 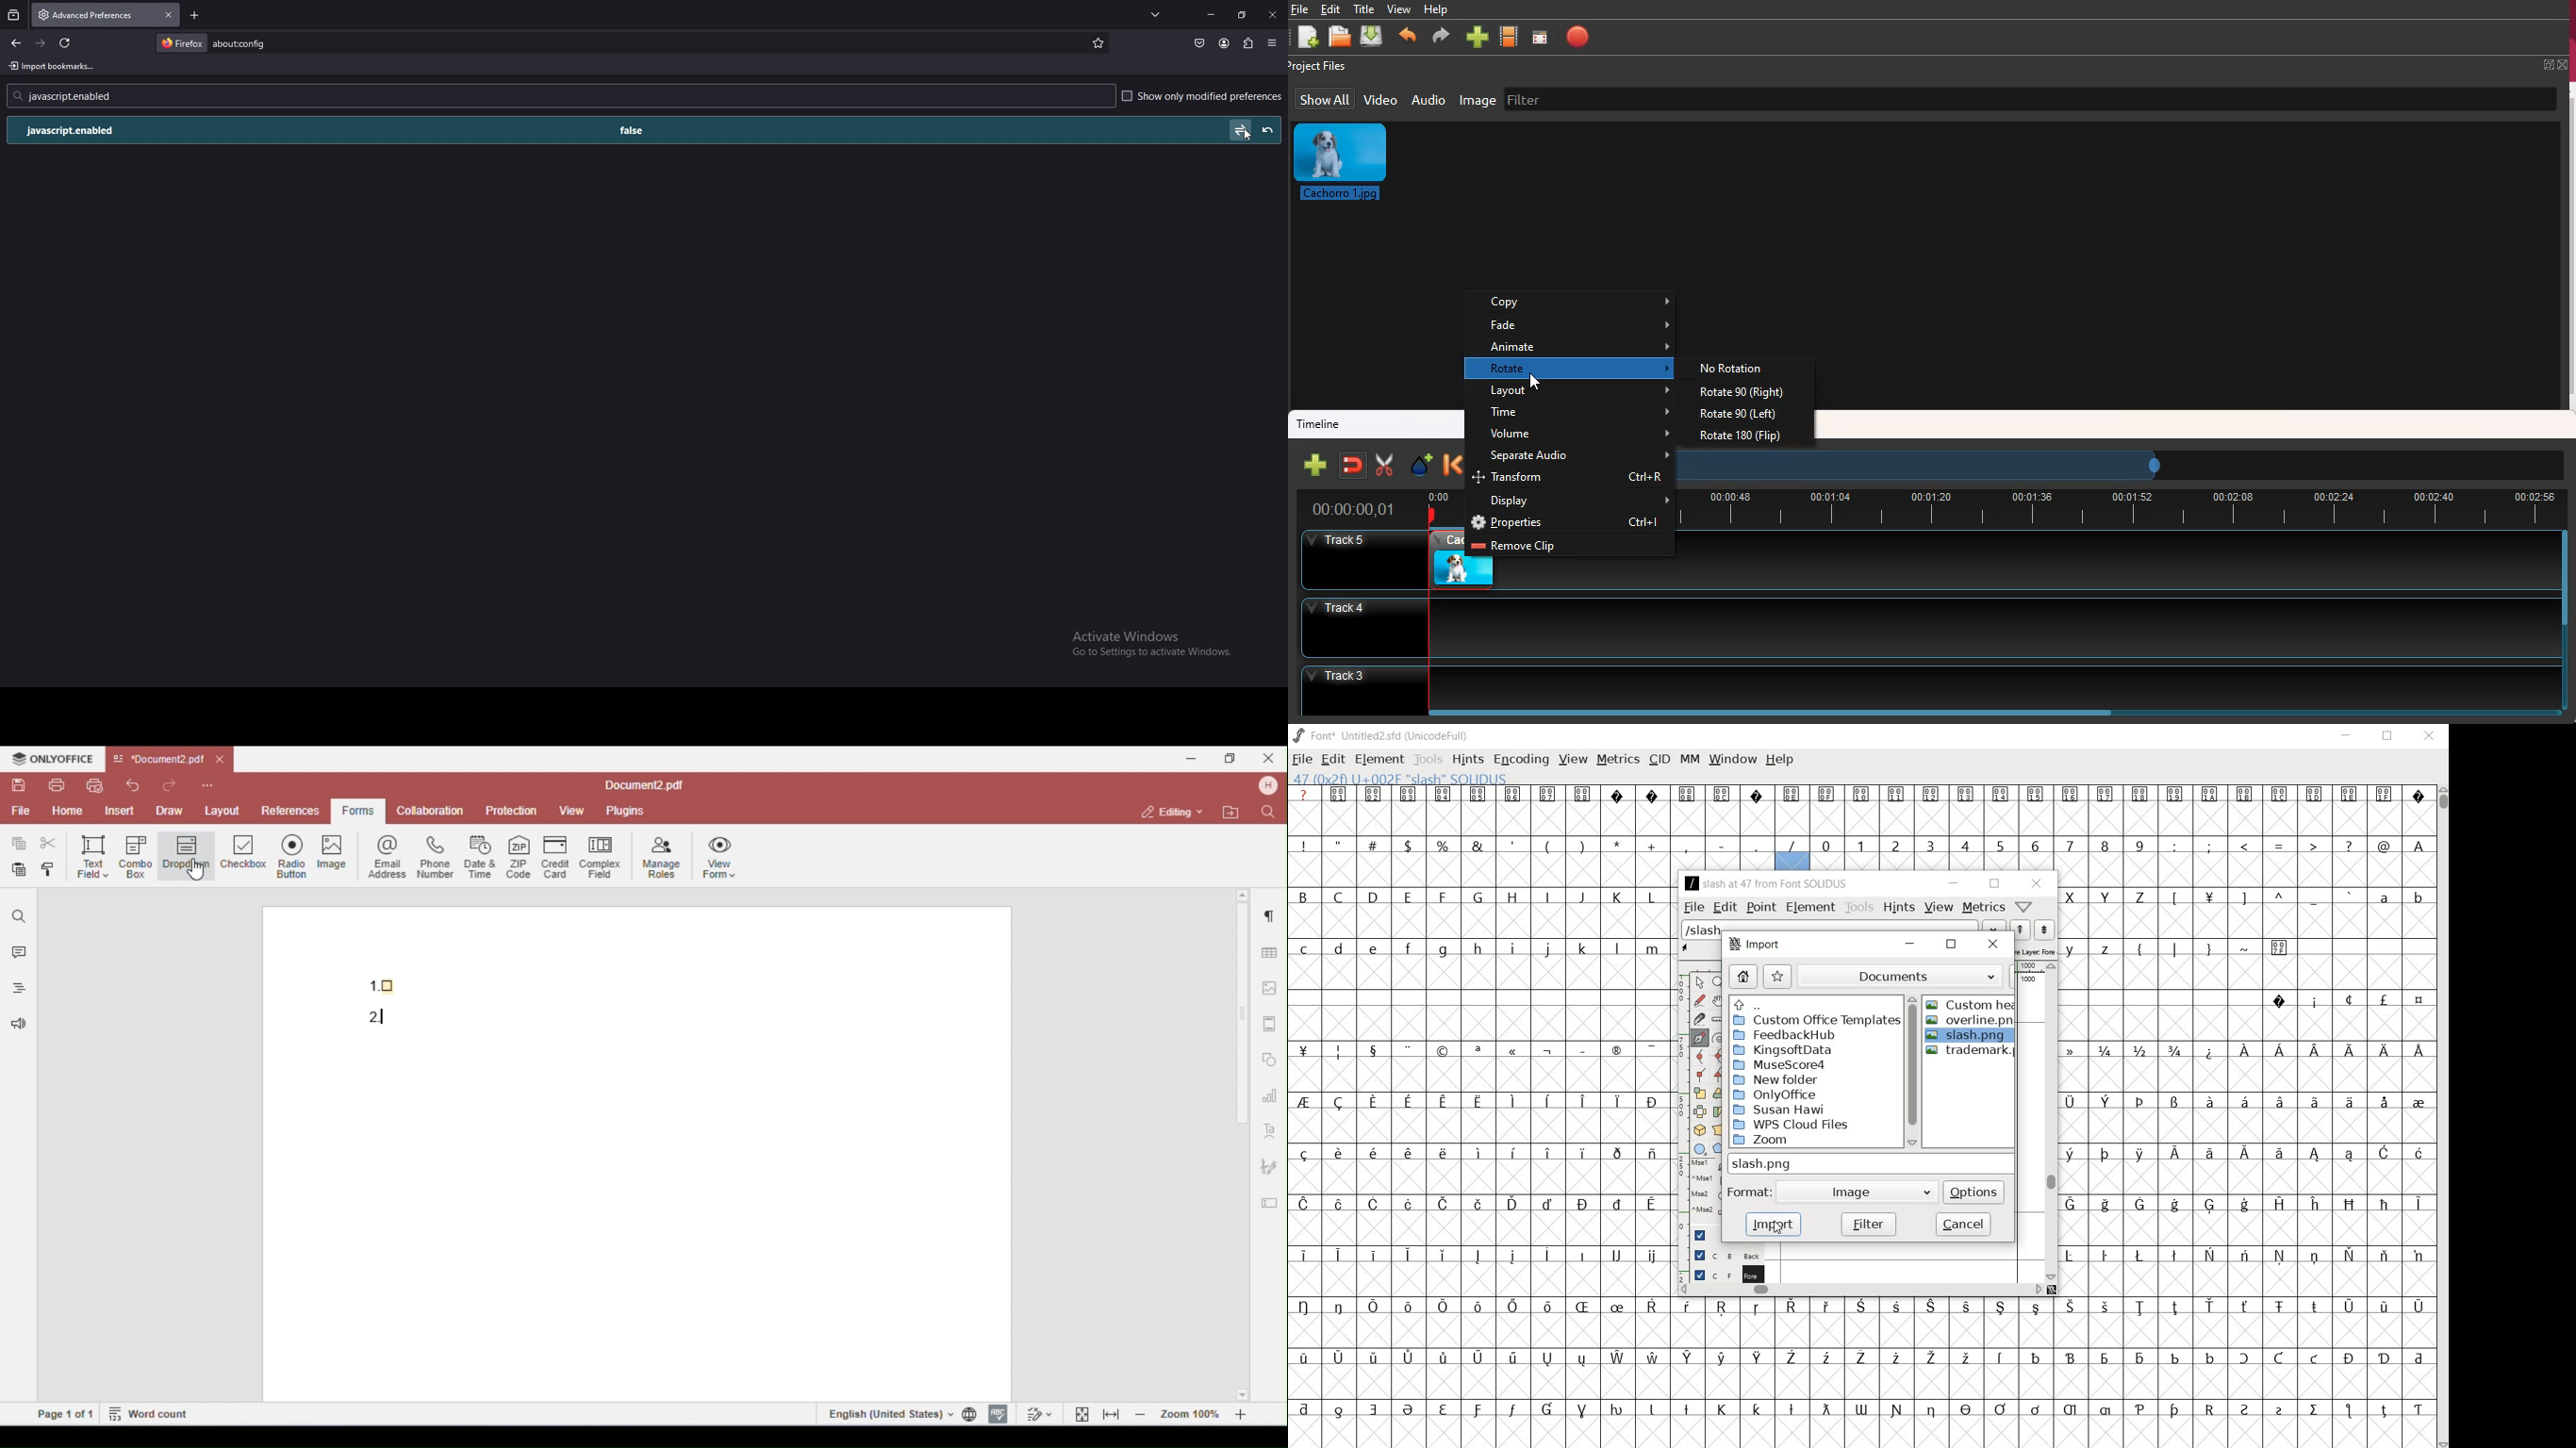 What do you see at coordinates (1307, 39) in the screenshot?
I see `new` at bounding box center [1307, 39].